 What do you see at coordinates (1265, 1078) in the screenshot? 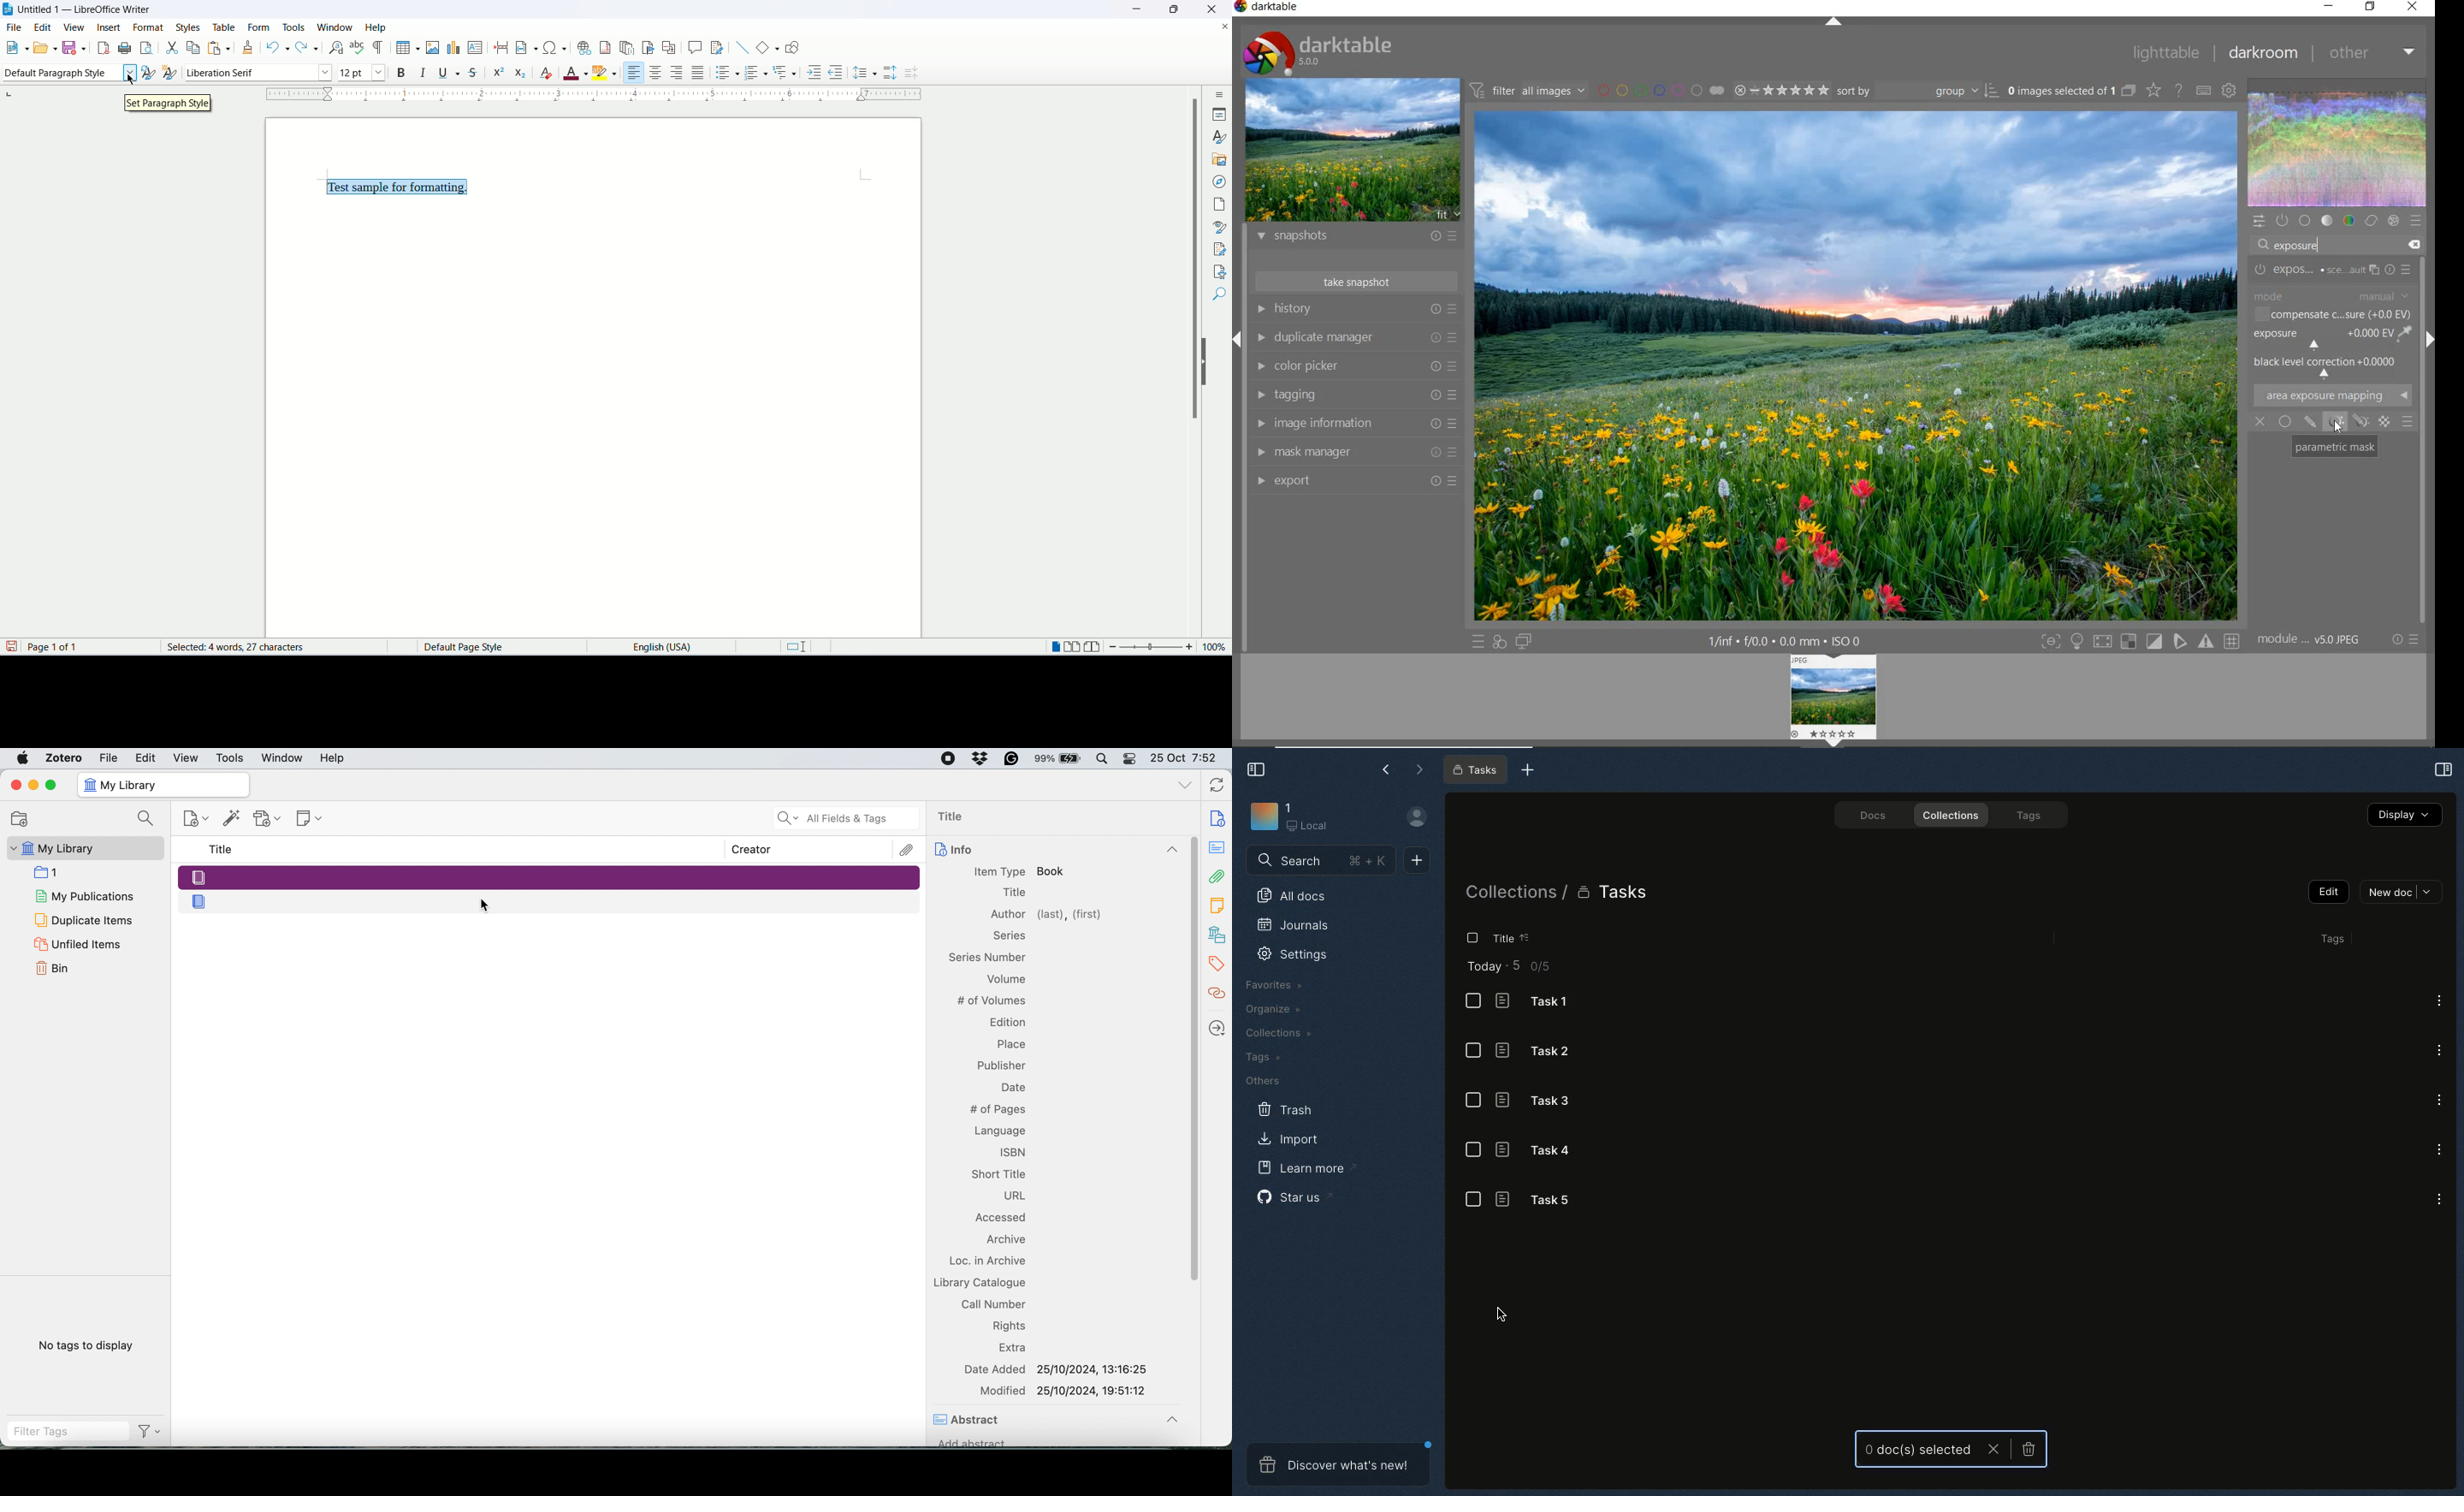
I see `Others` at bounding box center [1265, 1078].